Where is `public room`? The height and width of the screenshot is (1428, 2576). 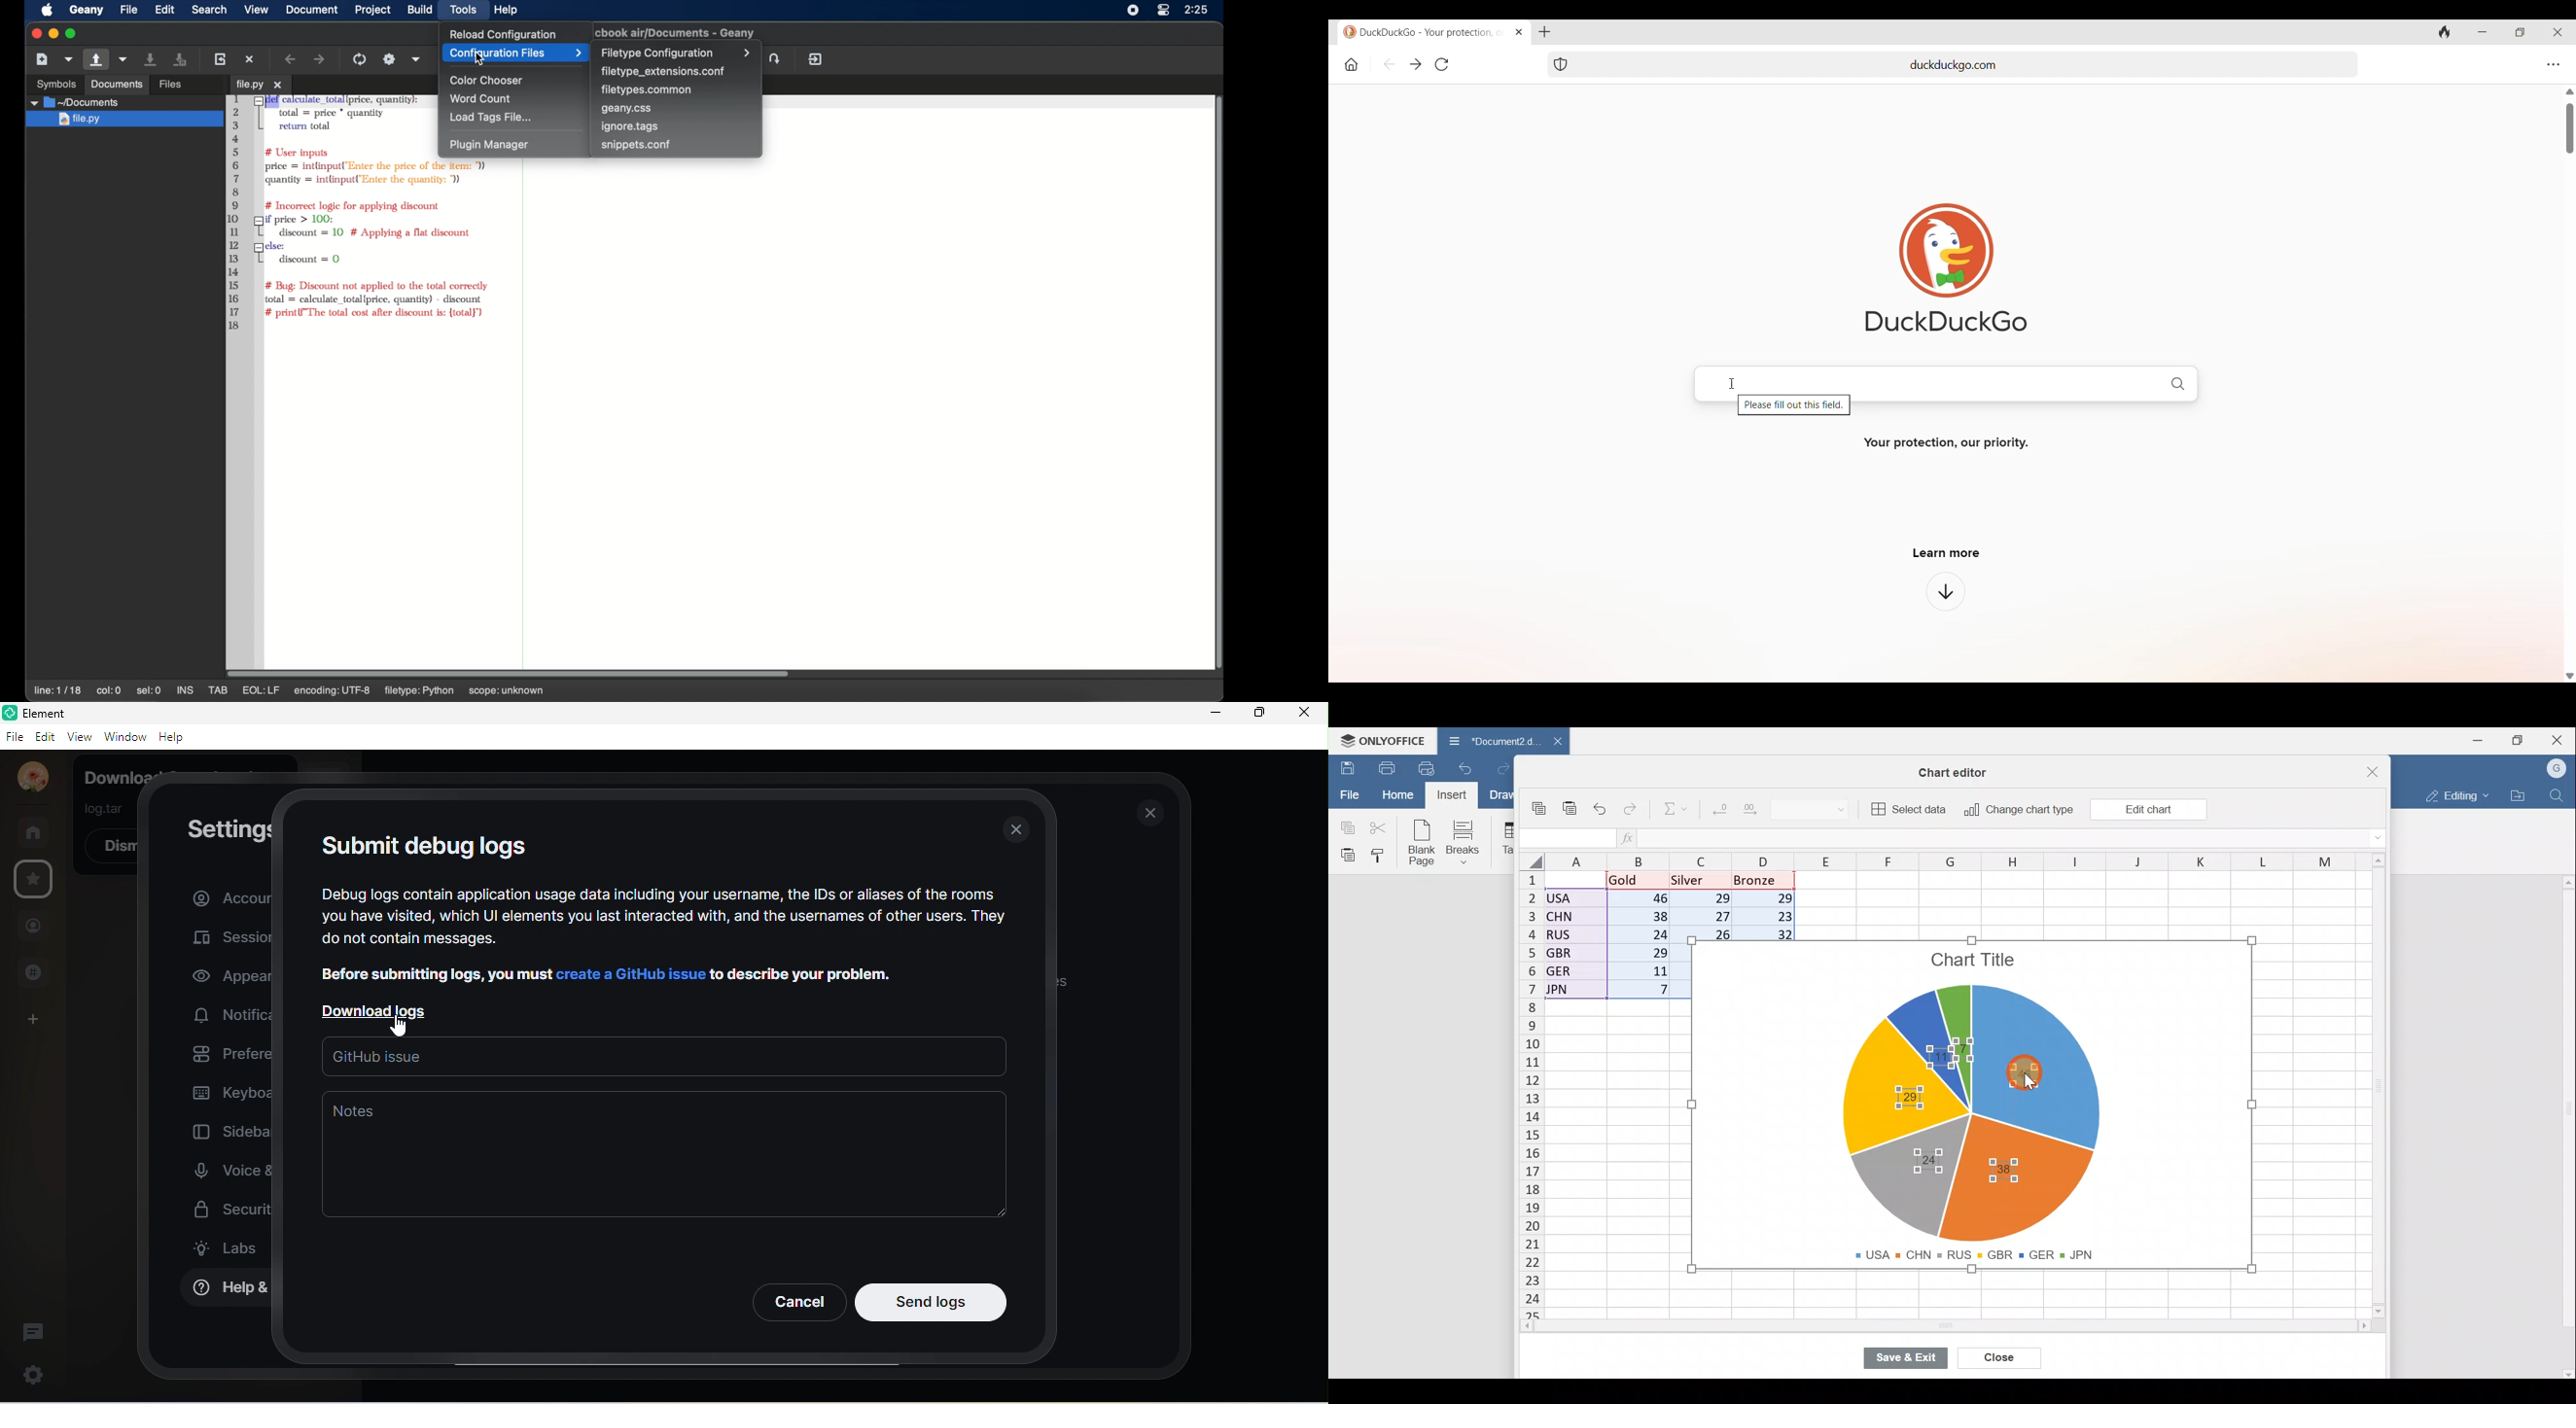 public room is located at coordinates (32, 972).